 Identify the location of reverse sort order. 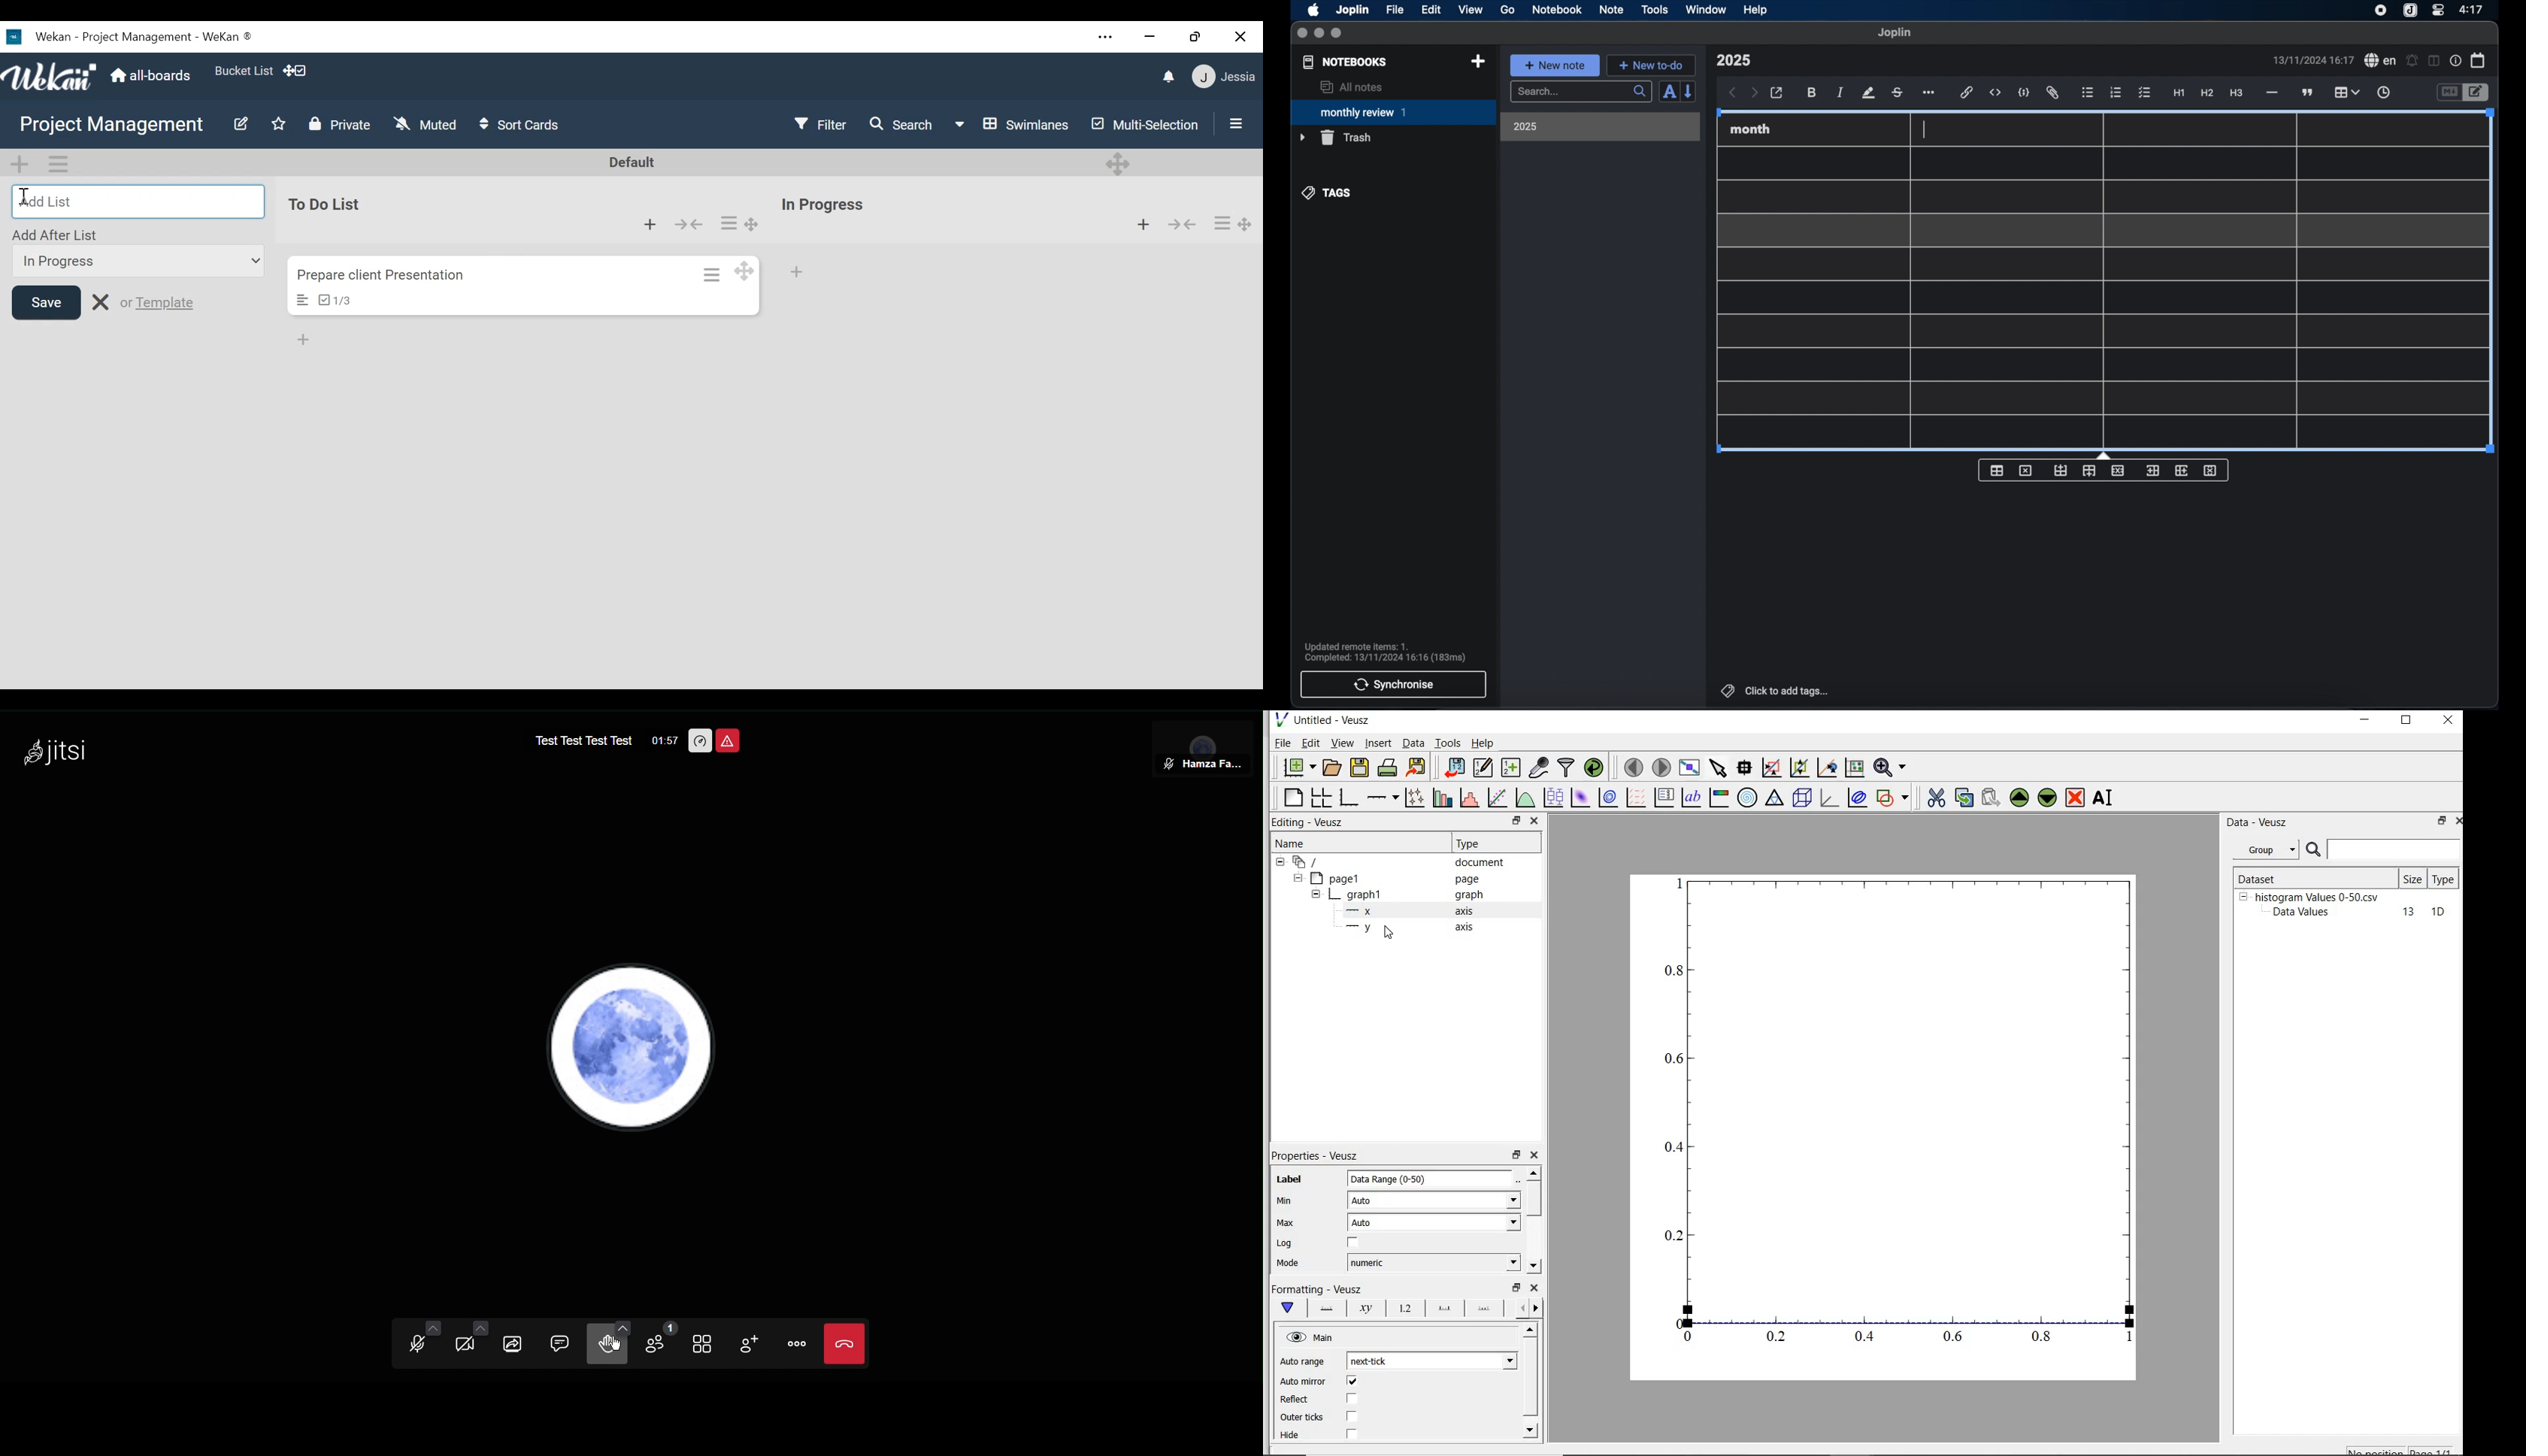
(1689, 91).